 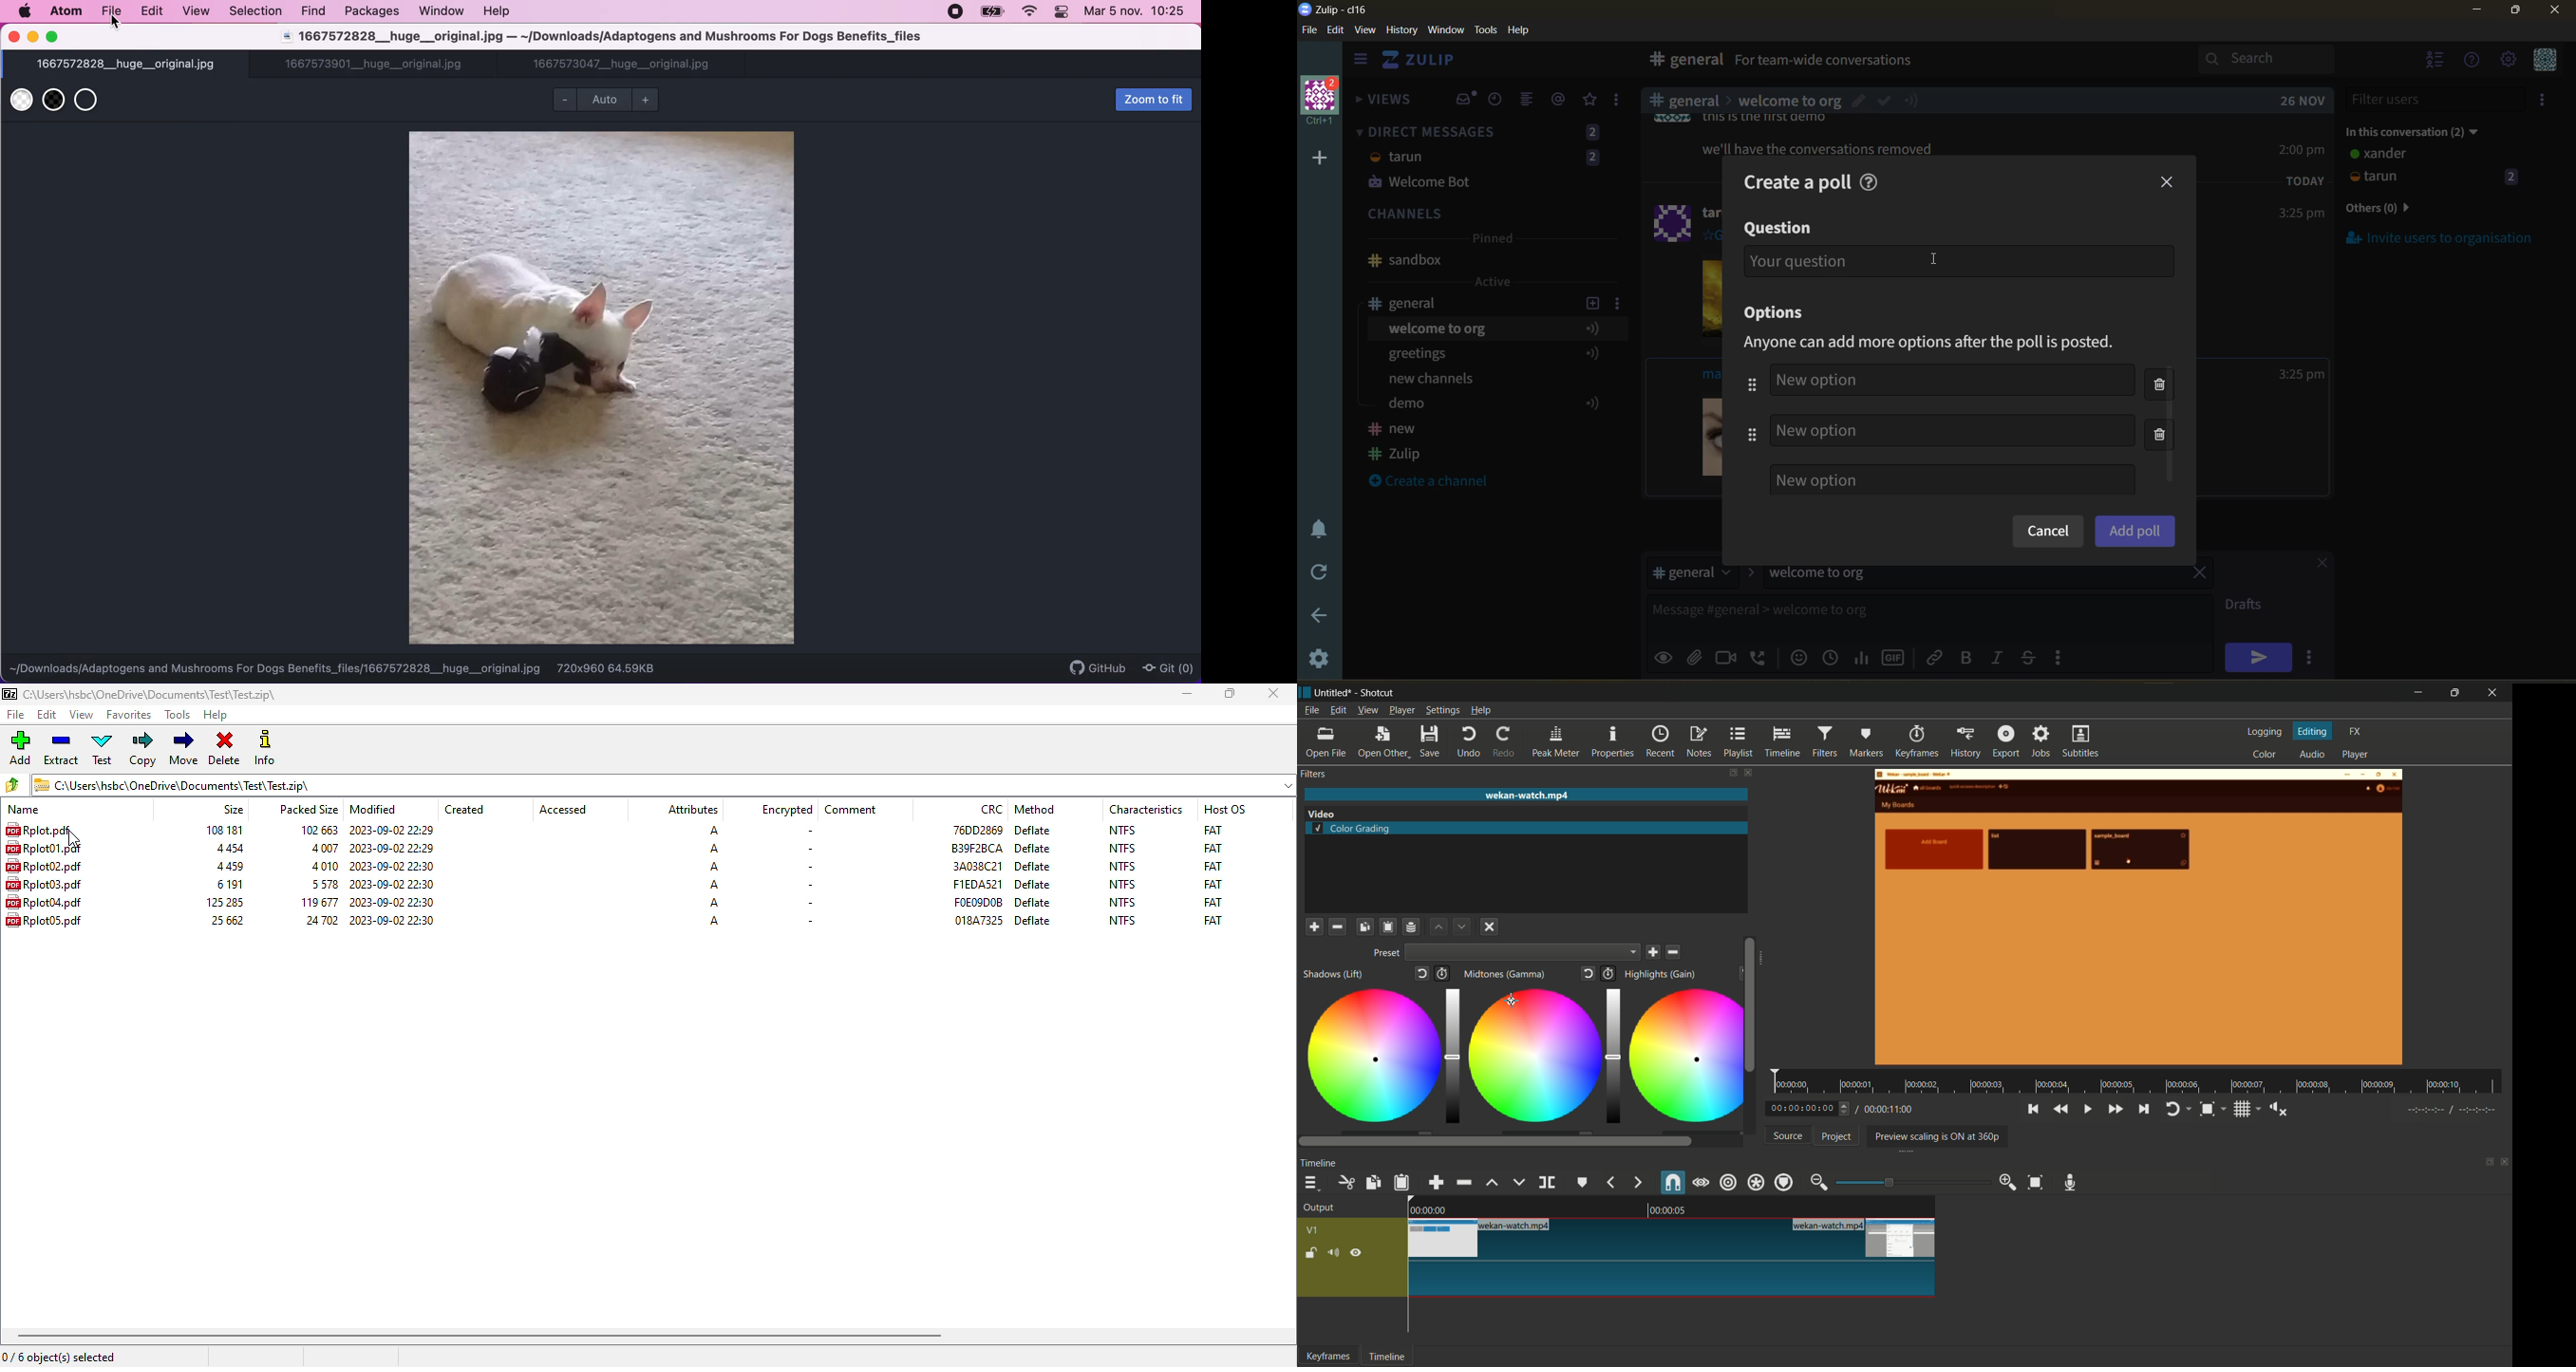 I want to click on send options, so click(x=2313, y=657).